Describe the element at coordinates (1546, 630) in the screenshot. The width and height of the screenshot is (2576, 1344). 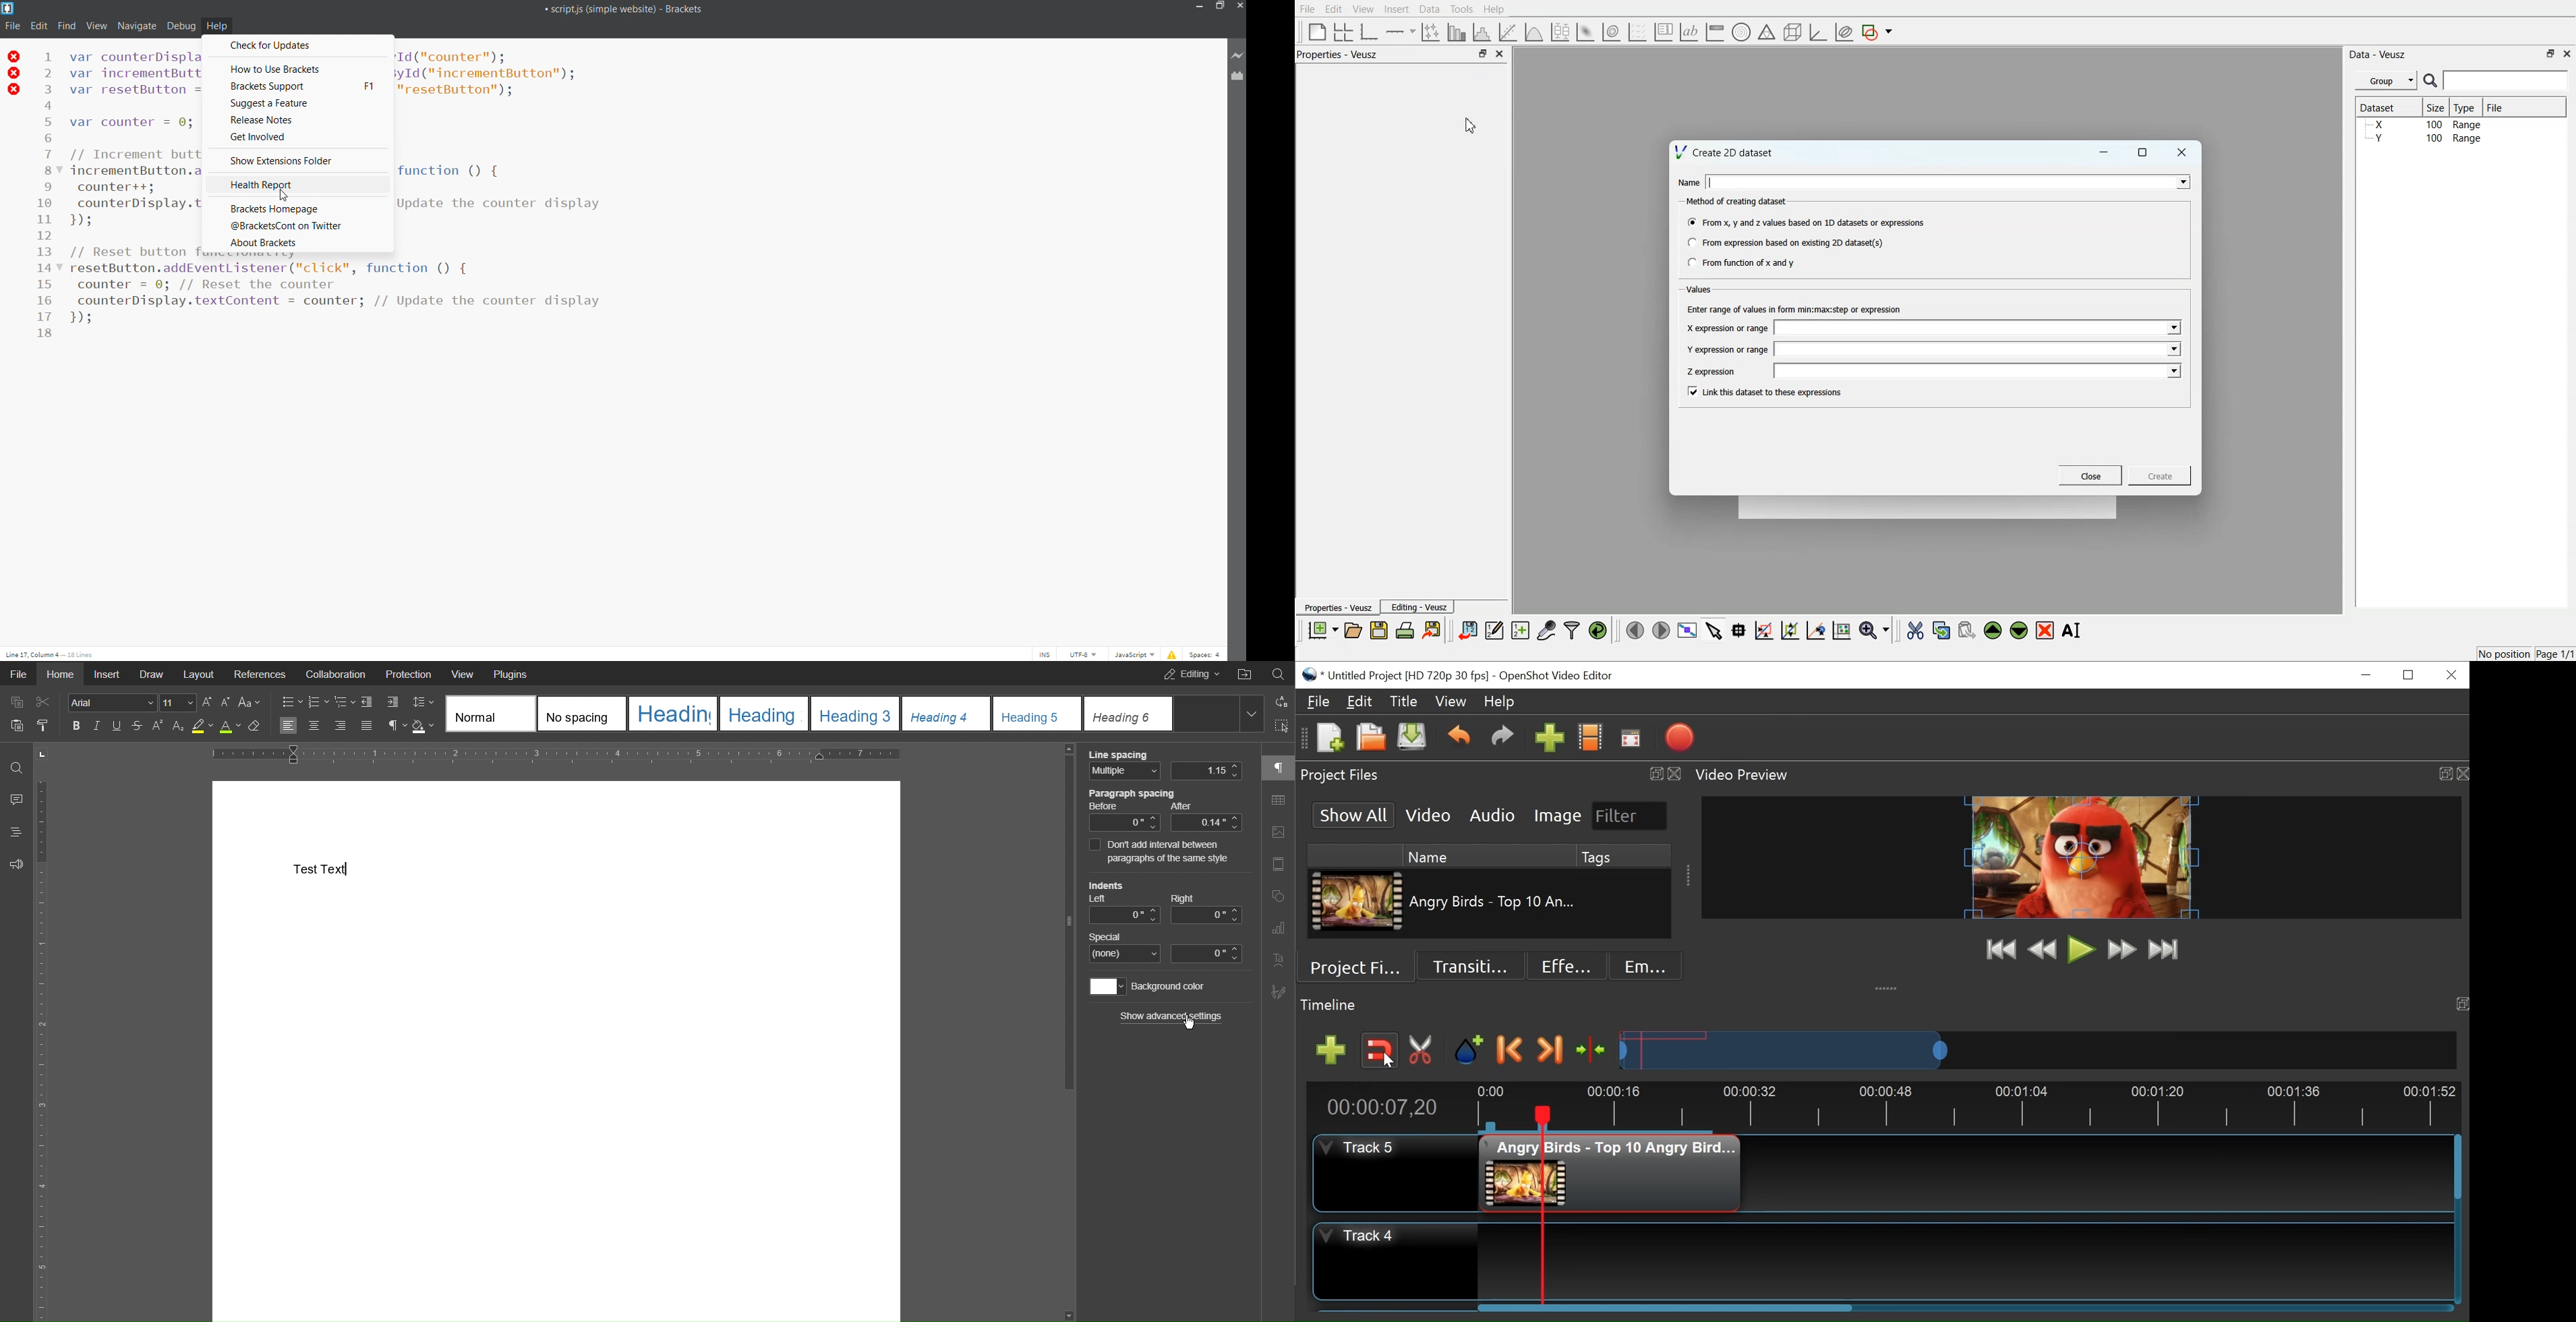
I see `Capture remote data` at that location.